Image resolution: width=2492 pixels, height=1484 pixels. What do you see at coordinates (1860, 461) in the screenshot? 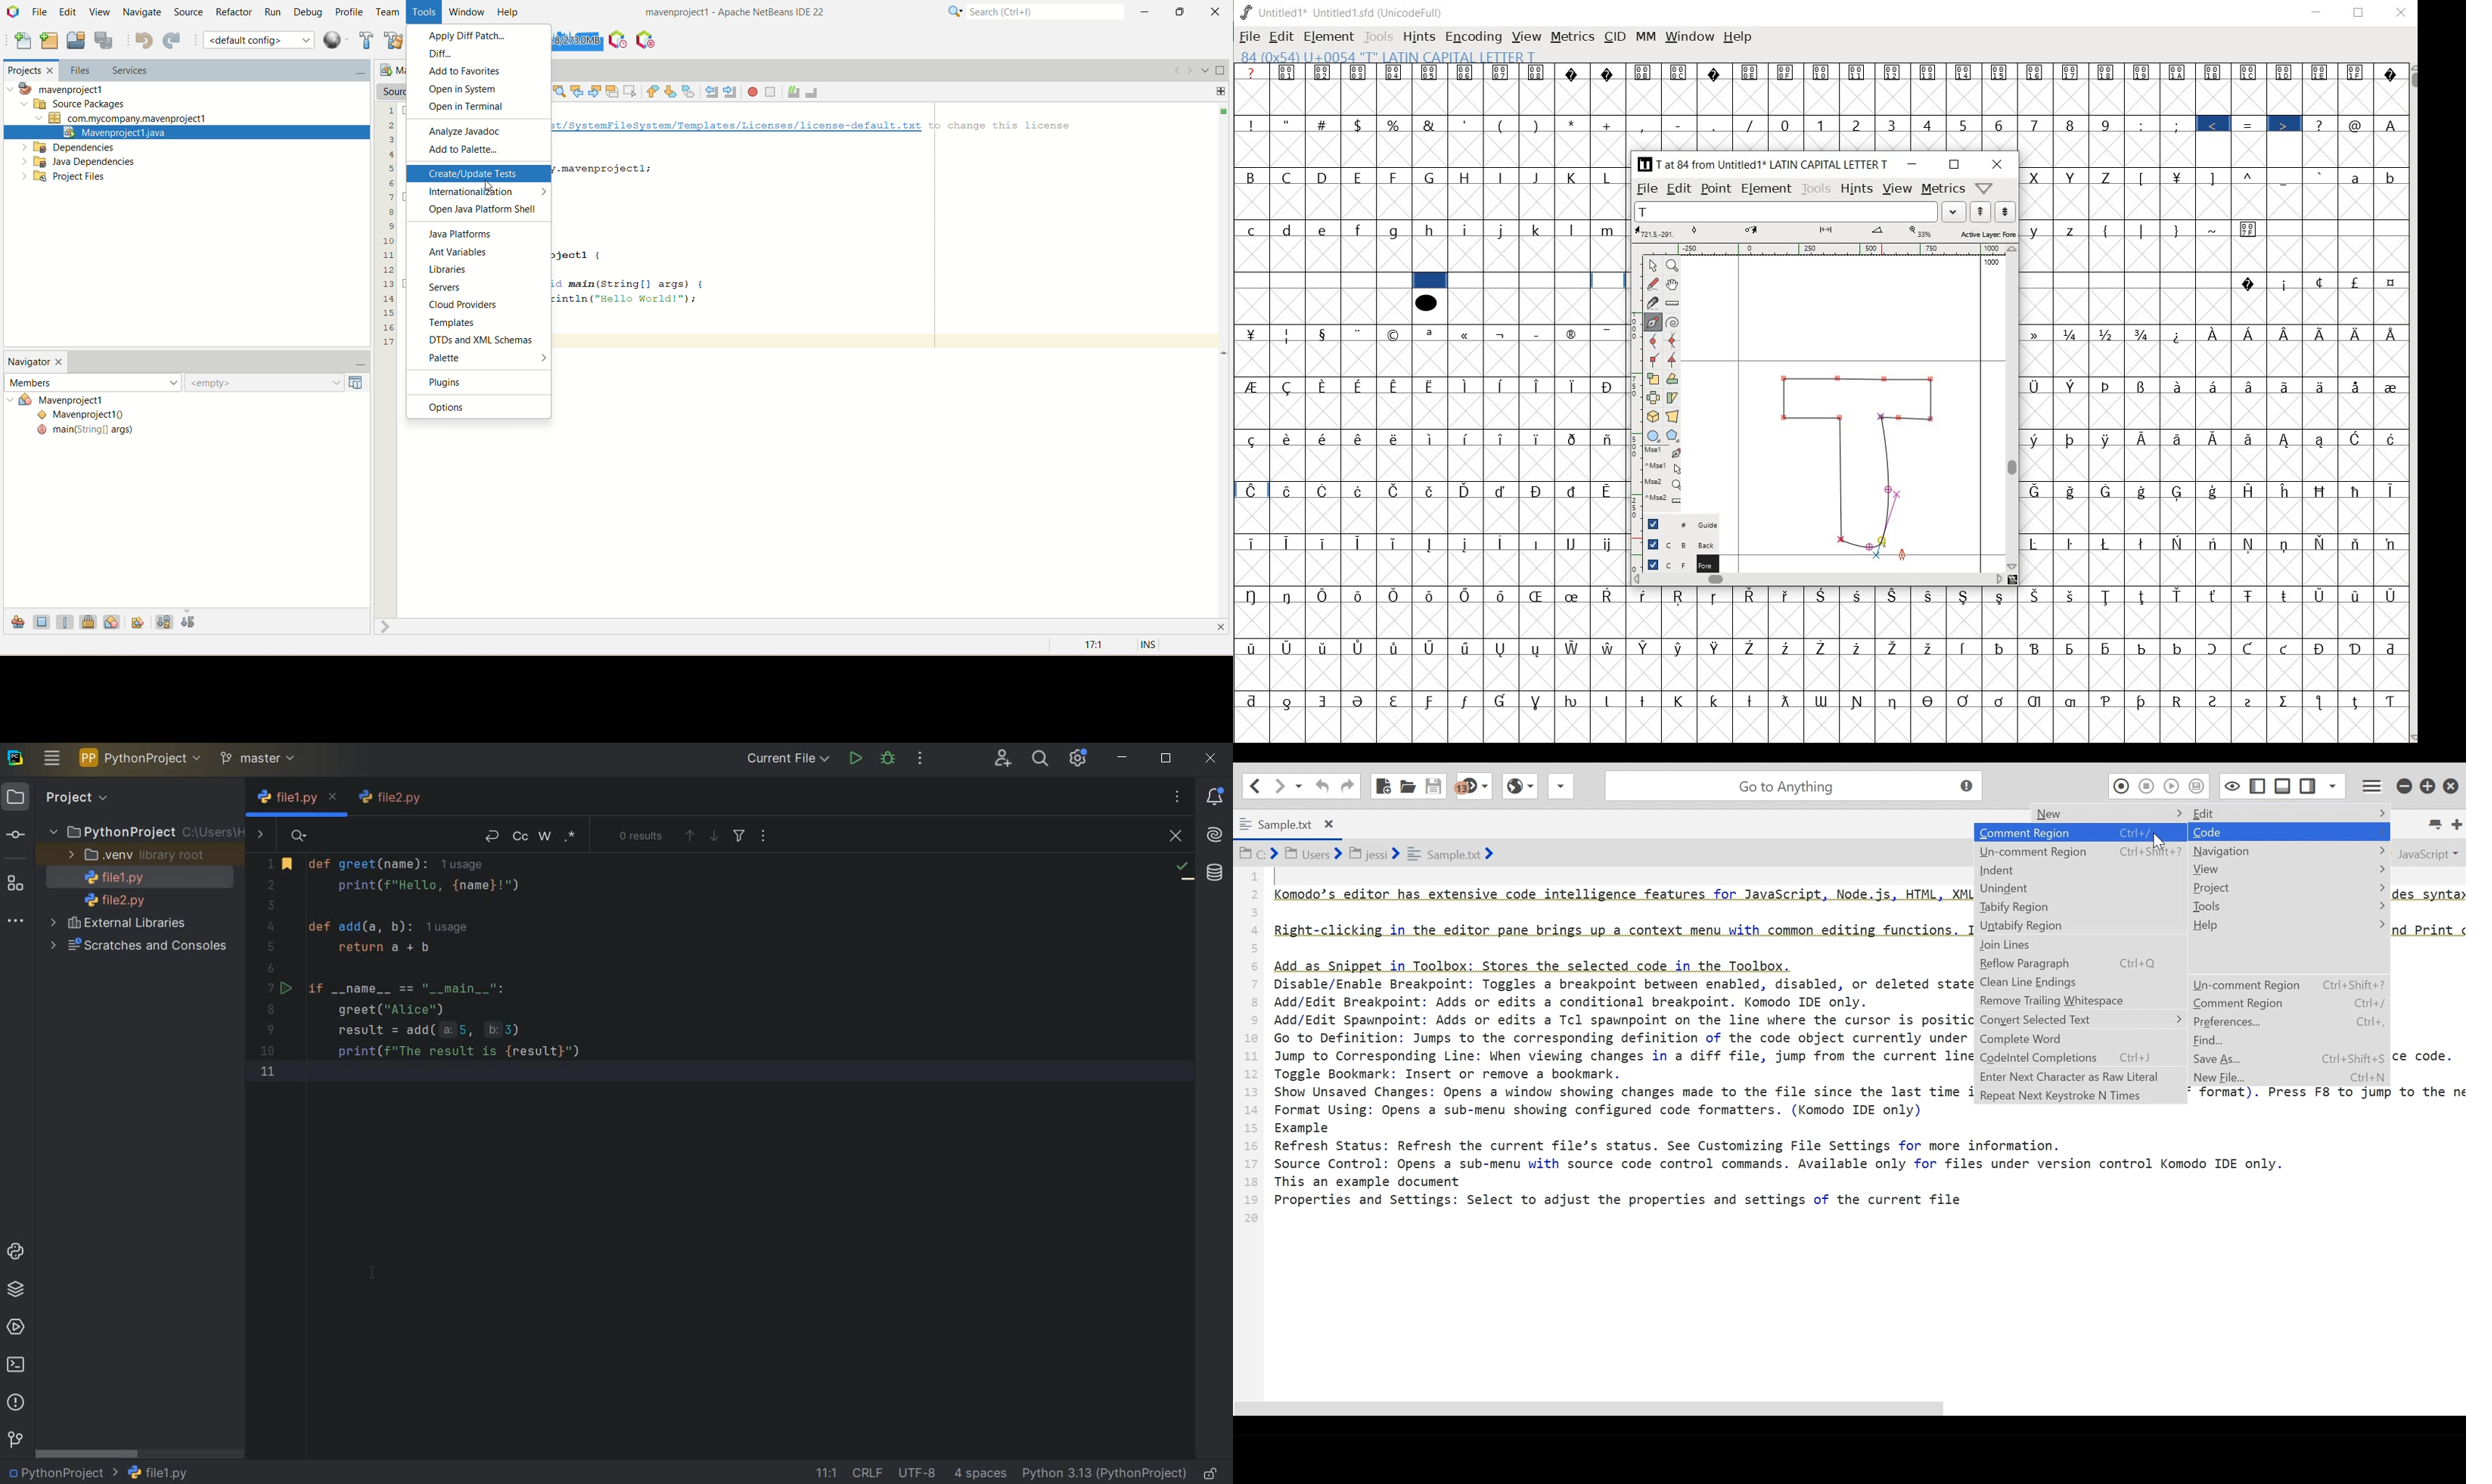
I see `glyph letter T with curve added to base` at bounding box center [1860, 461].